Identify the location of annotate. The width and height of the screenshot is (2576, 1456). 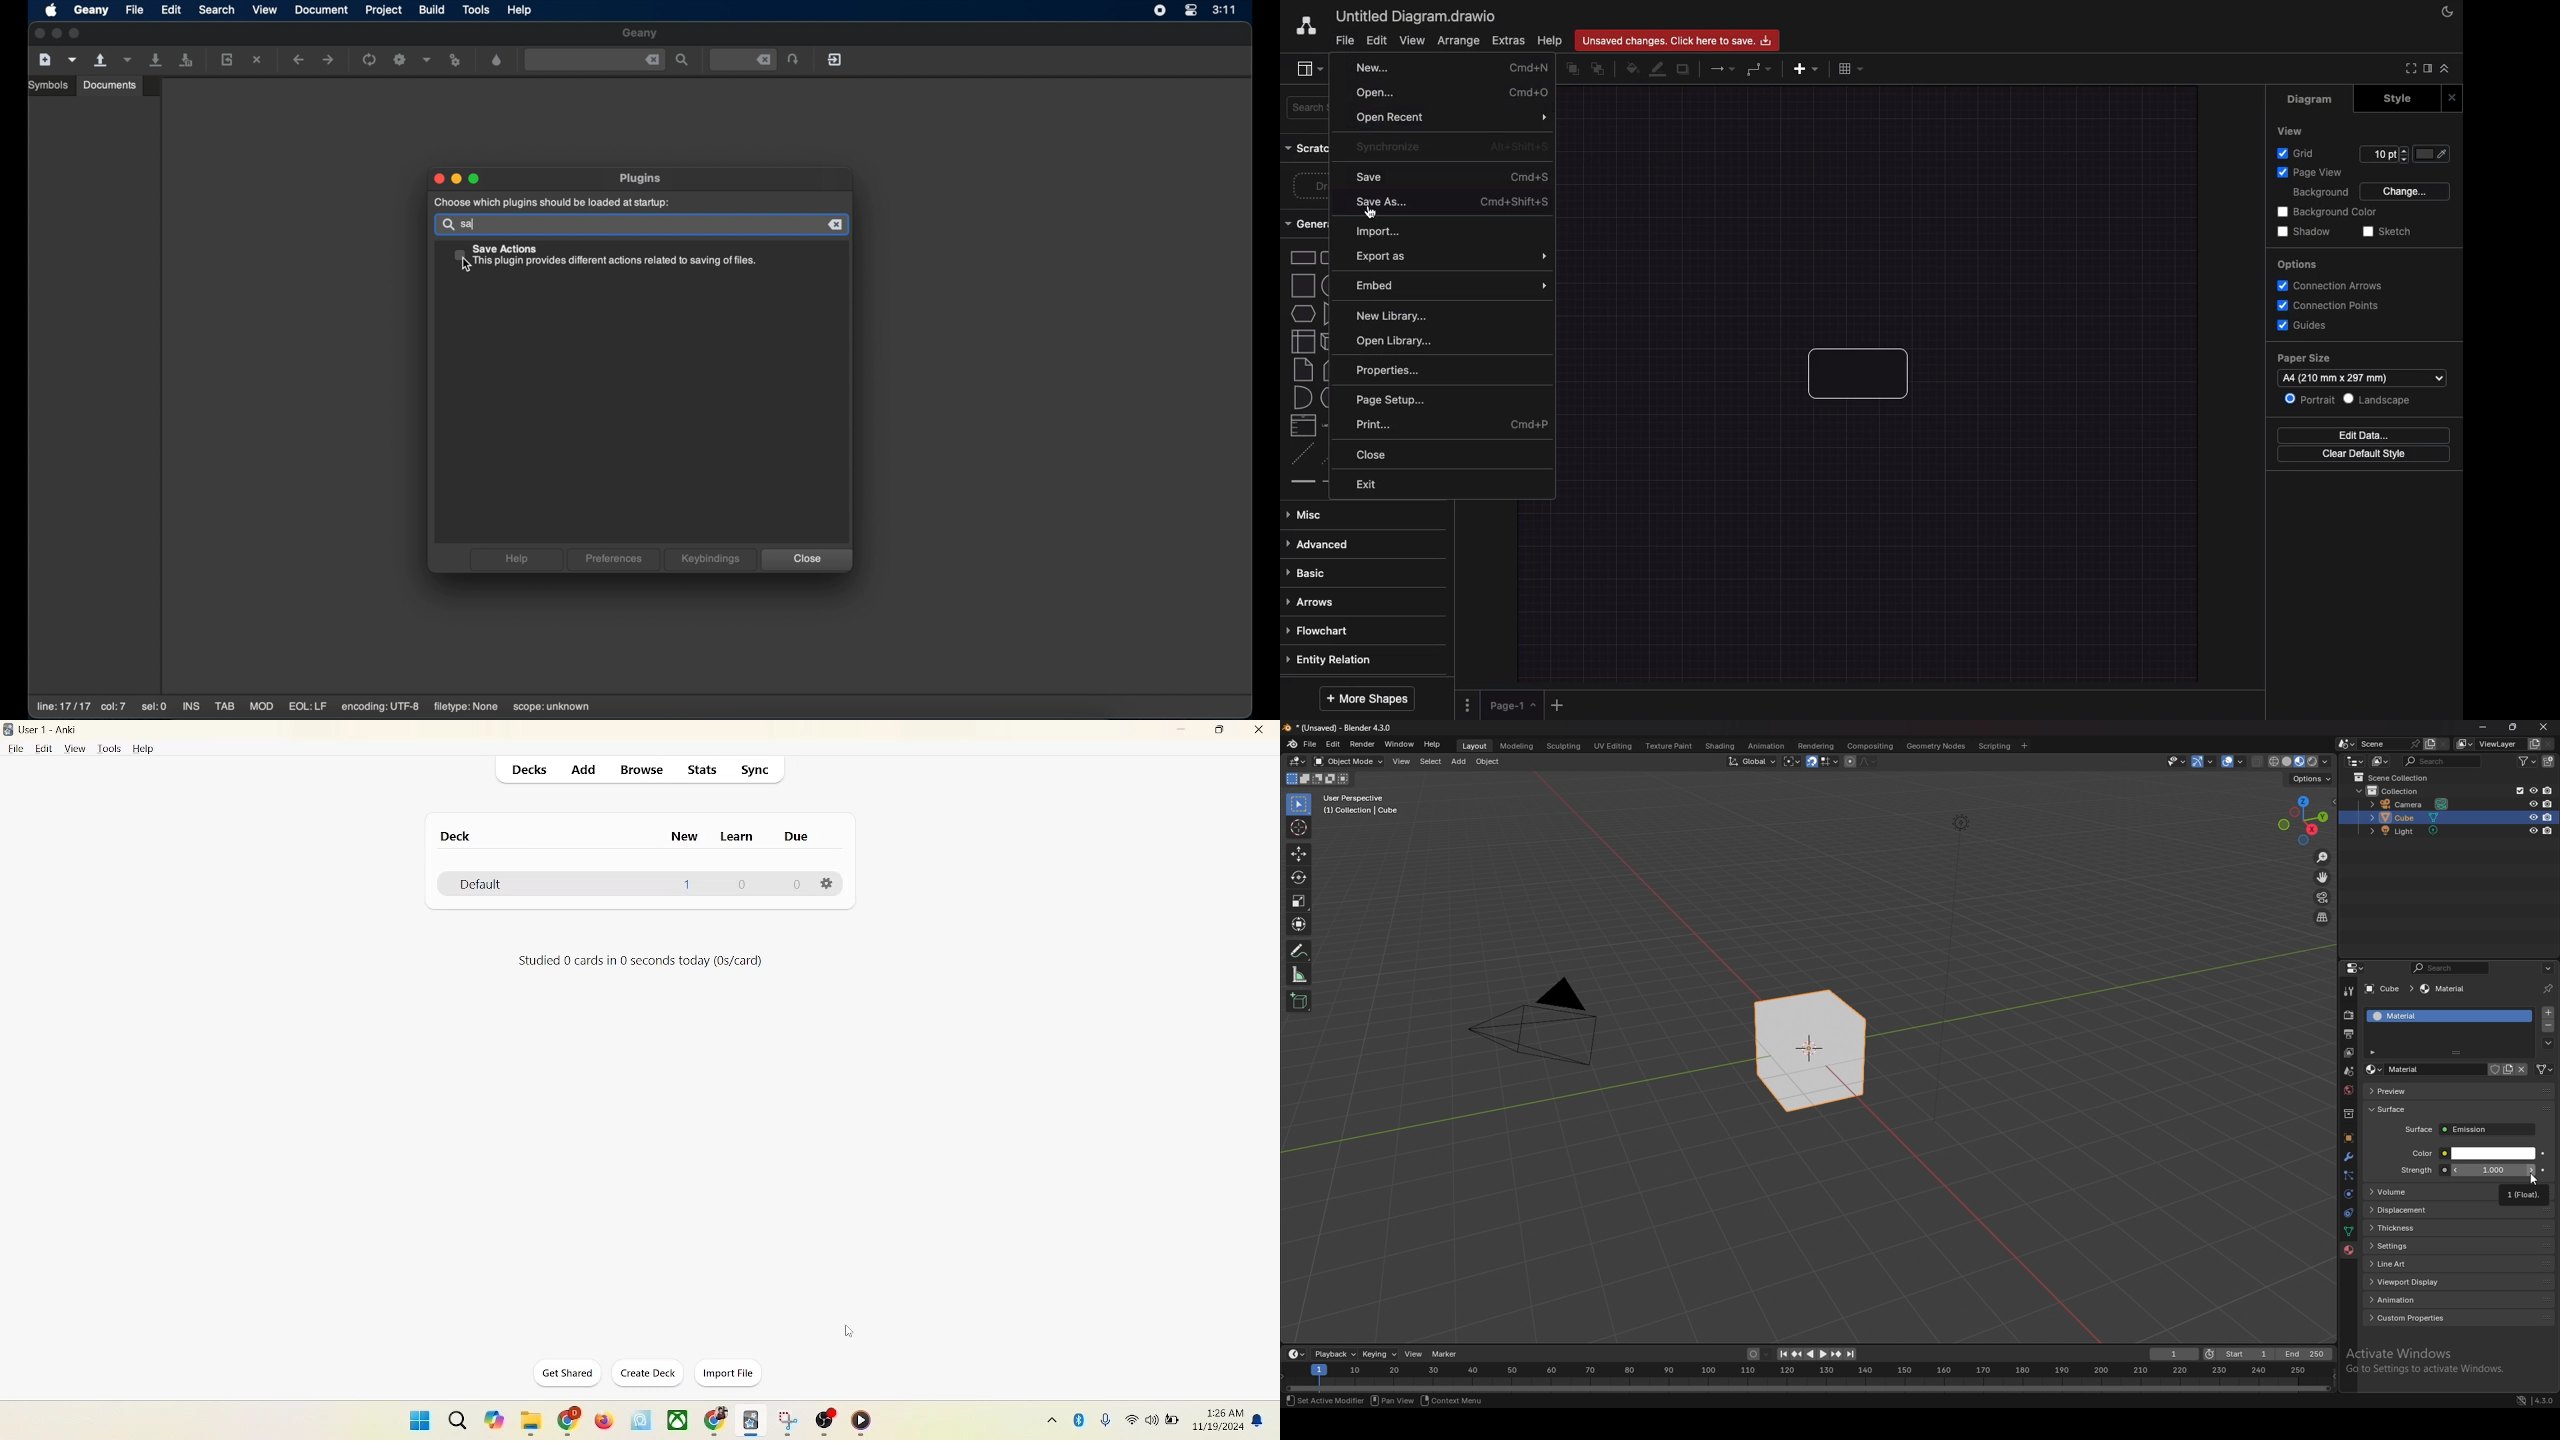
(1299, 951).